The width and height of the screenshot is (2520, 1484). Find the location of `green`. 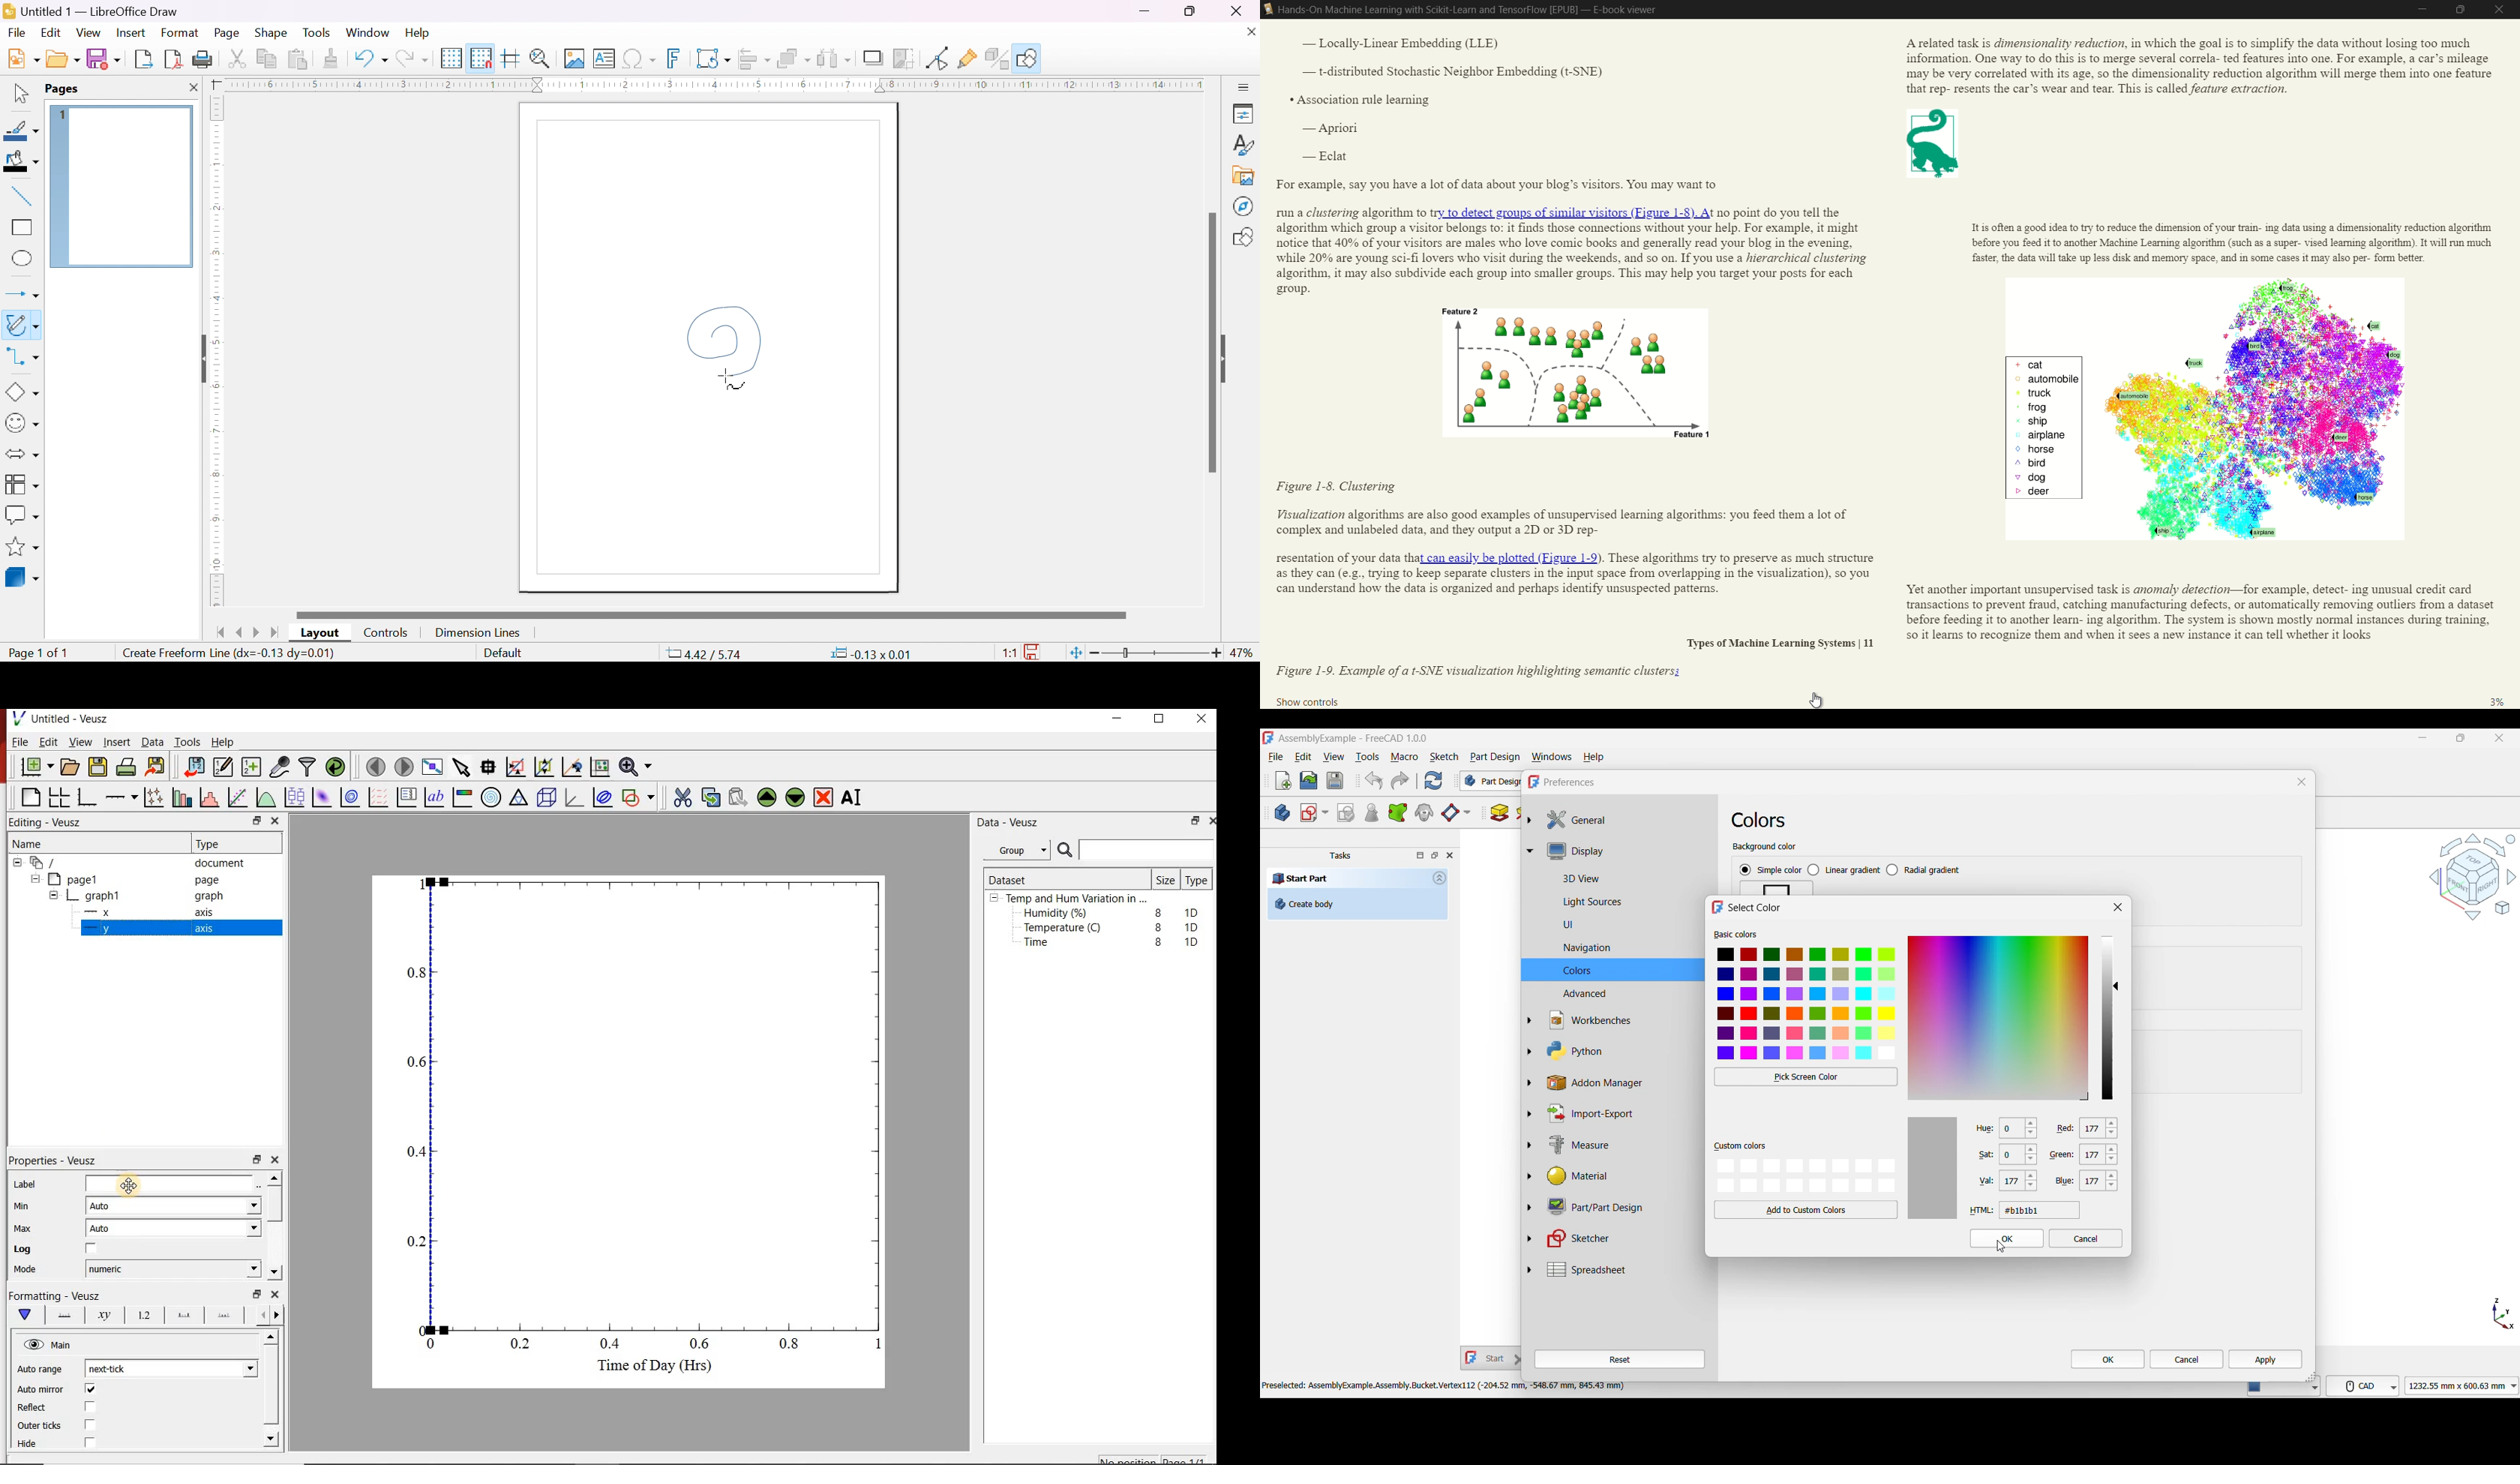

green is located at coordinates (2064, 1155).